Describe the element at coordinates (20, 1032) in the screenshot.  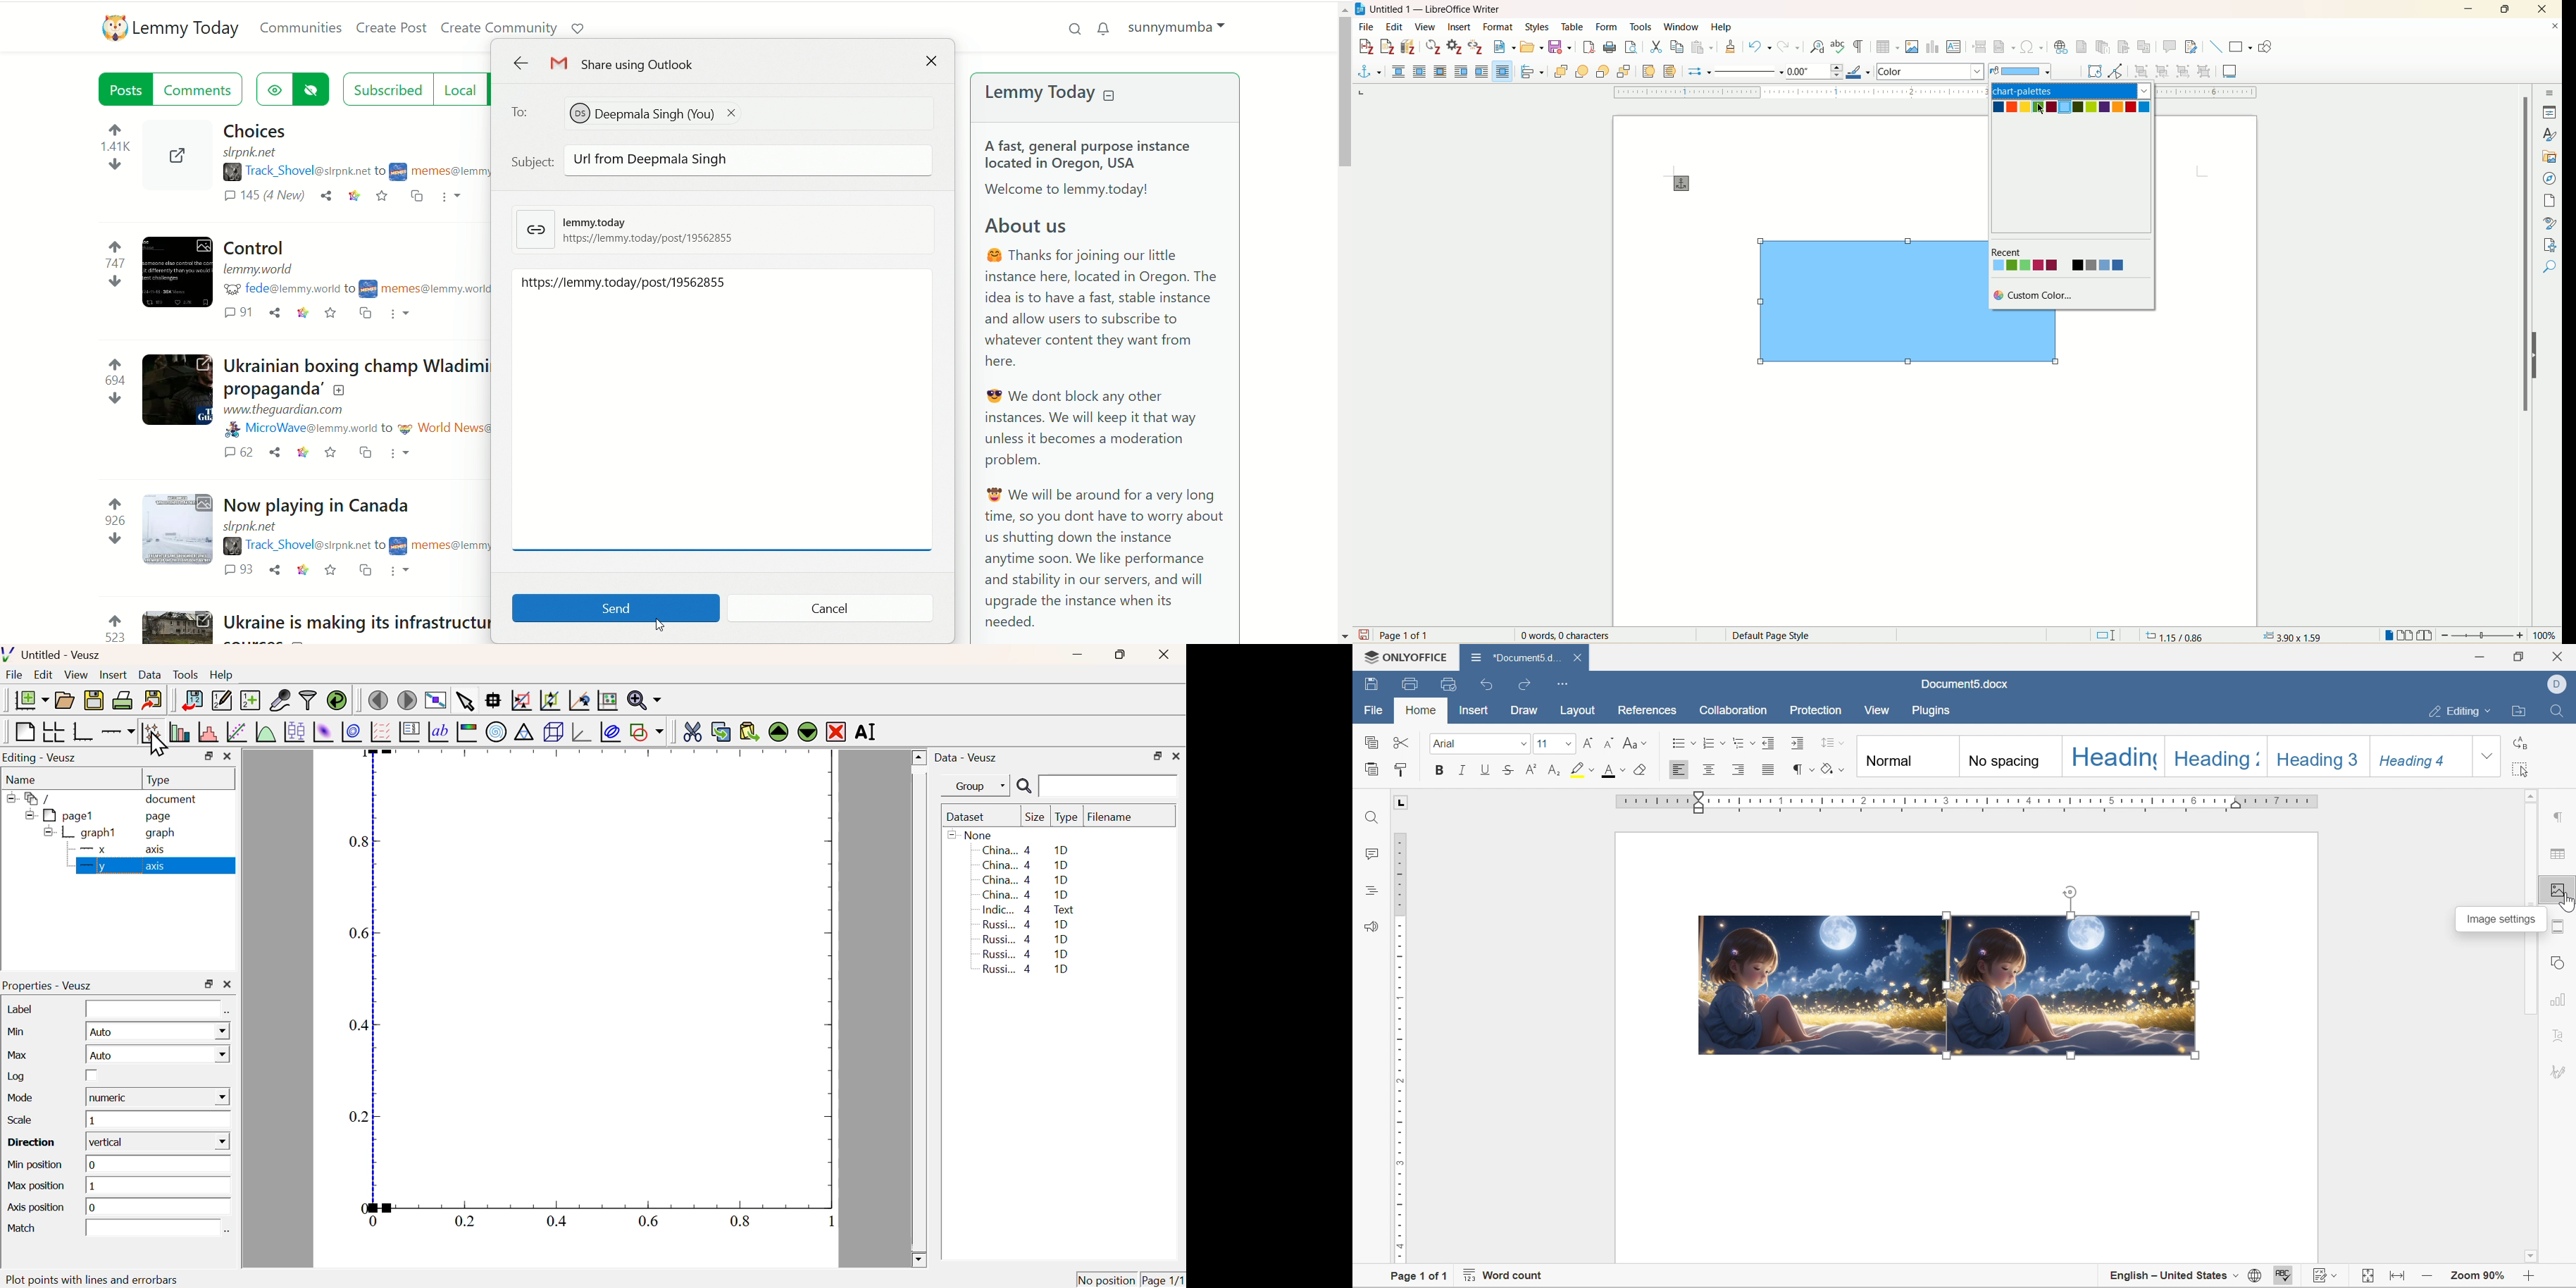
I see `Min` at that location.